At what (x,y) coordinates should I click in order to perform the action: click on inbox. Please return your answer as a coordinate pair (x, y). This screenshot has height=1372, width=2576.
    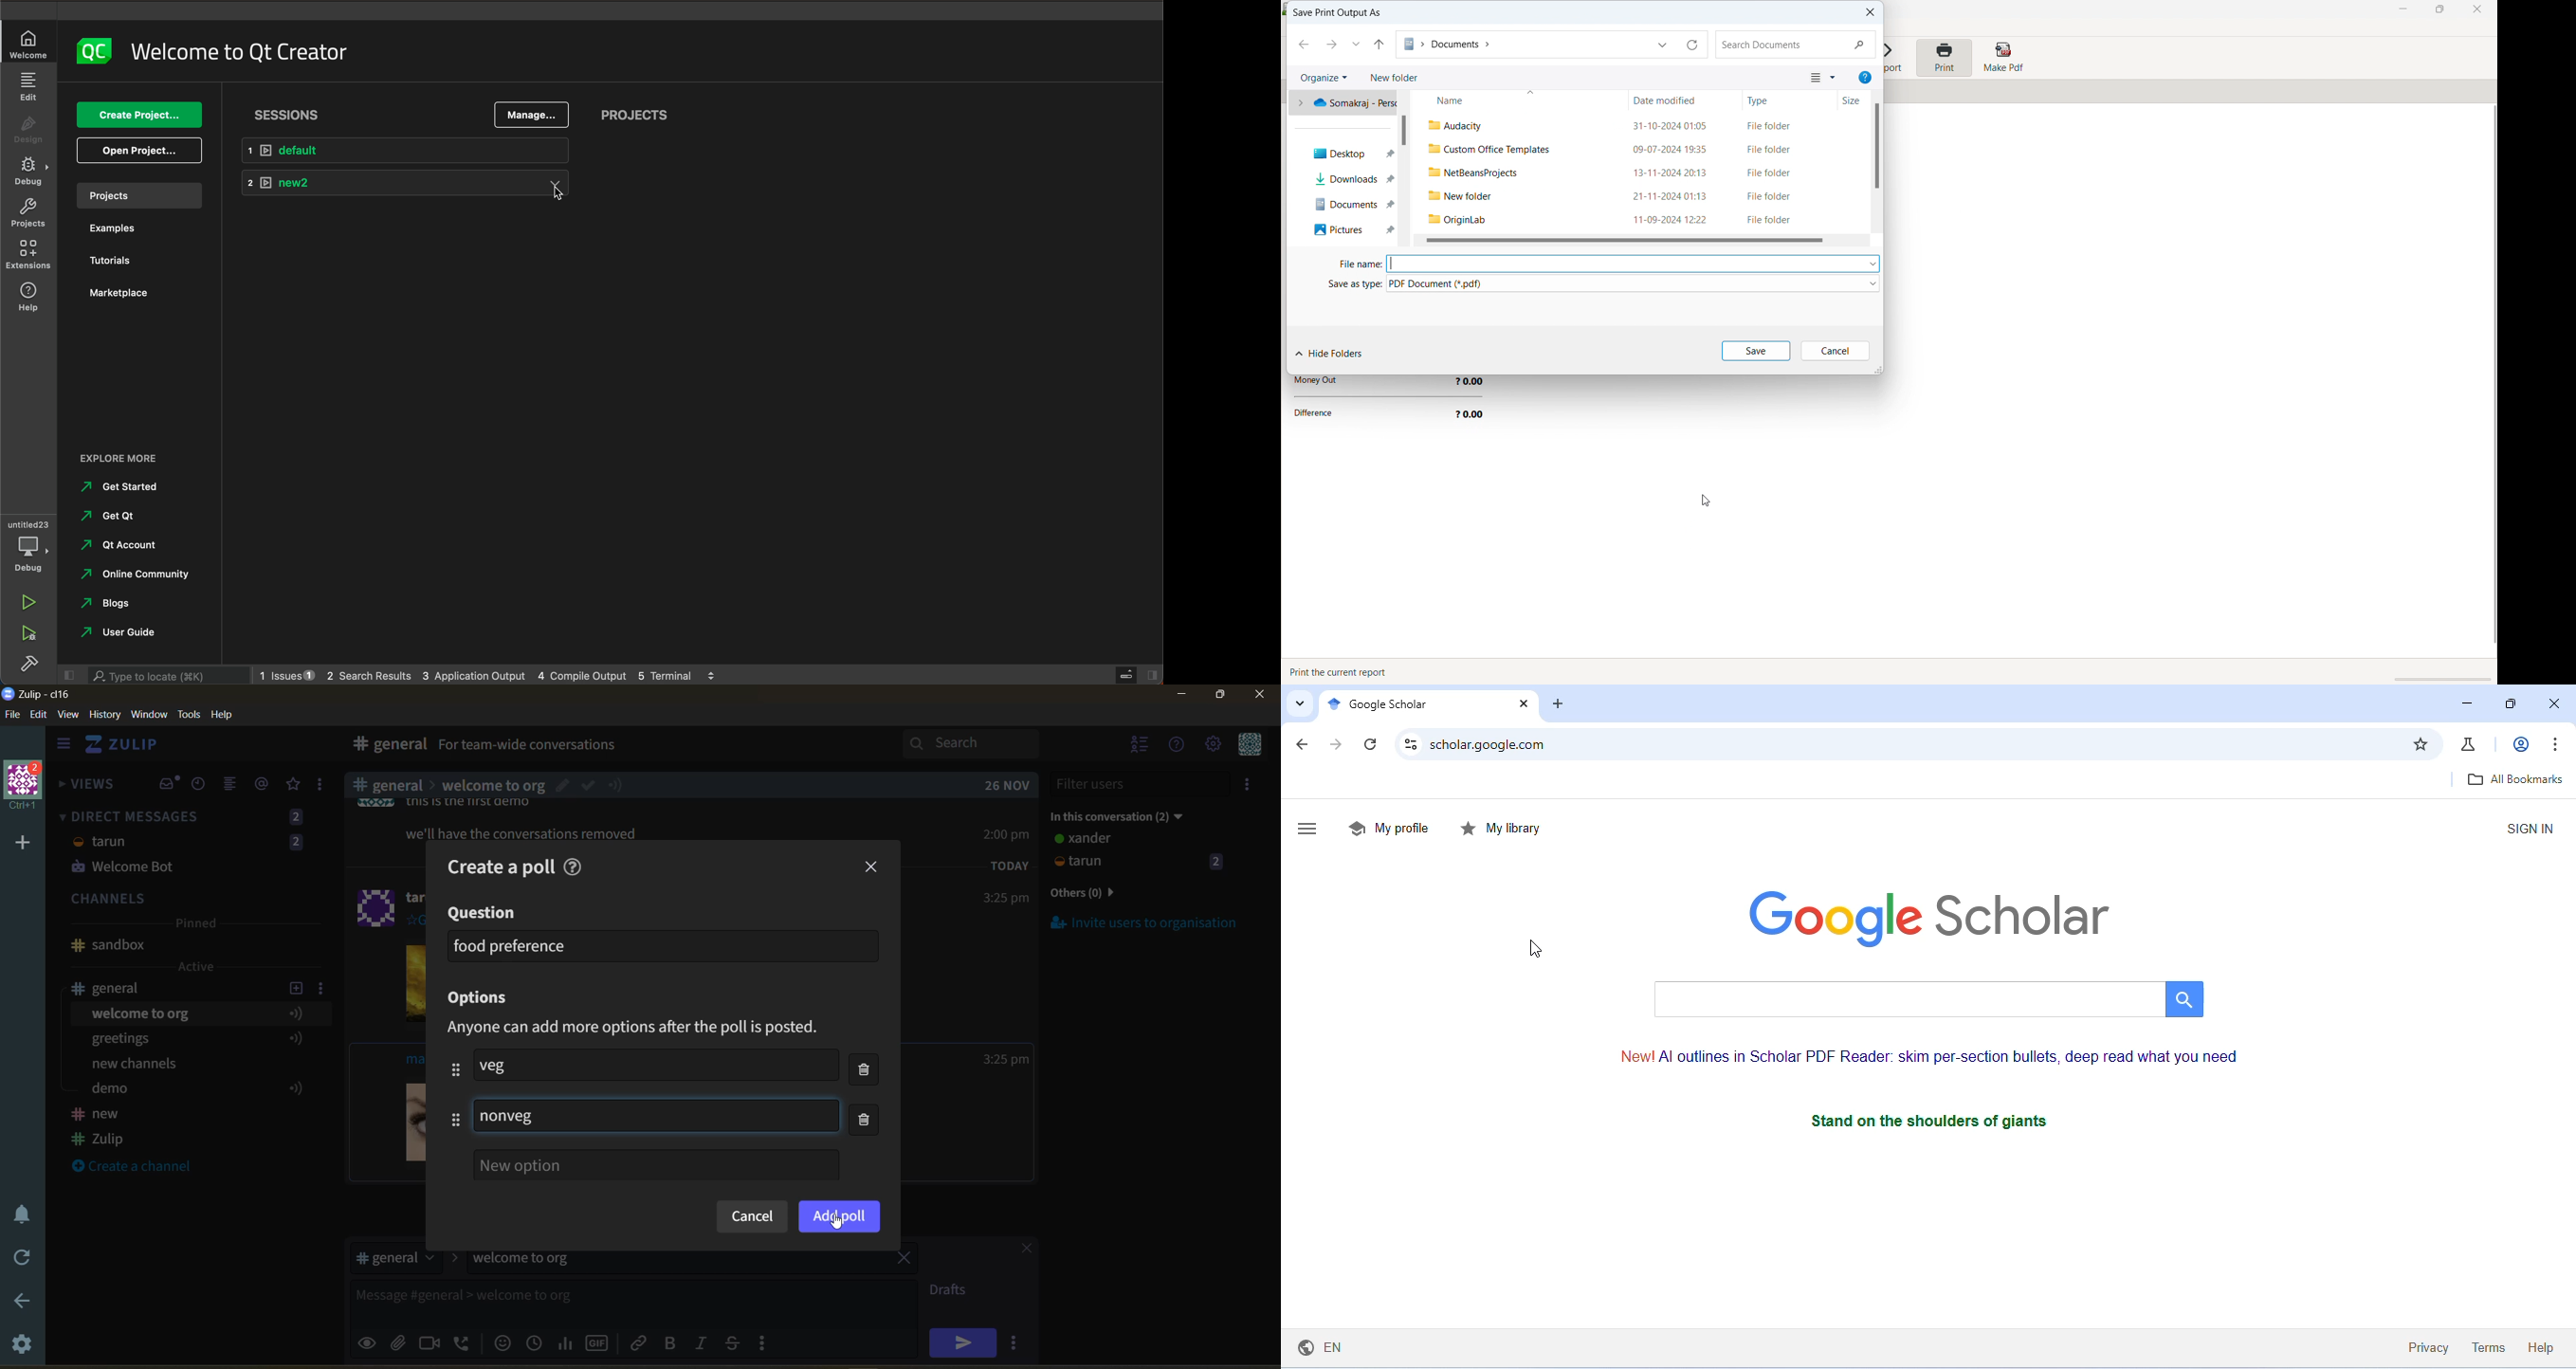
    Looking at the image, I should click on (386, 746).